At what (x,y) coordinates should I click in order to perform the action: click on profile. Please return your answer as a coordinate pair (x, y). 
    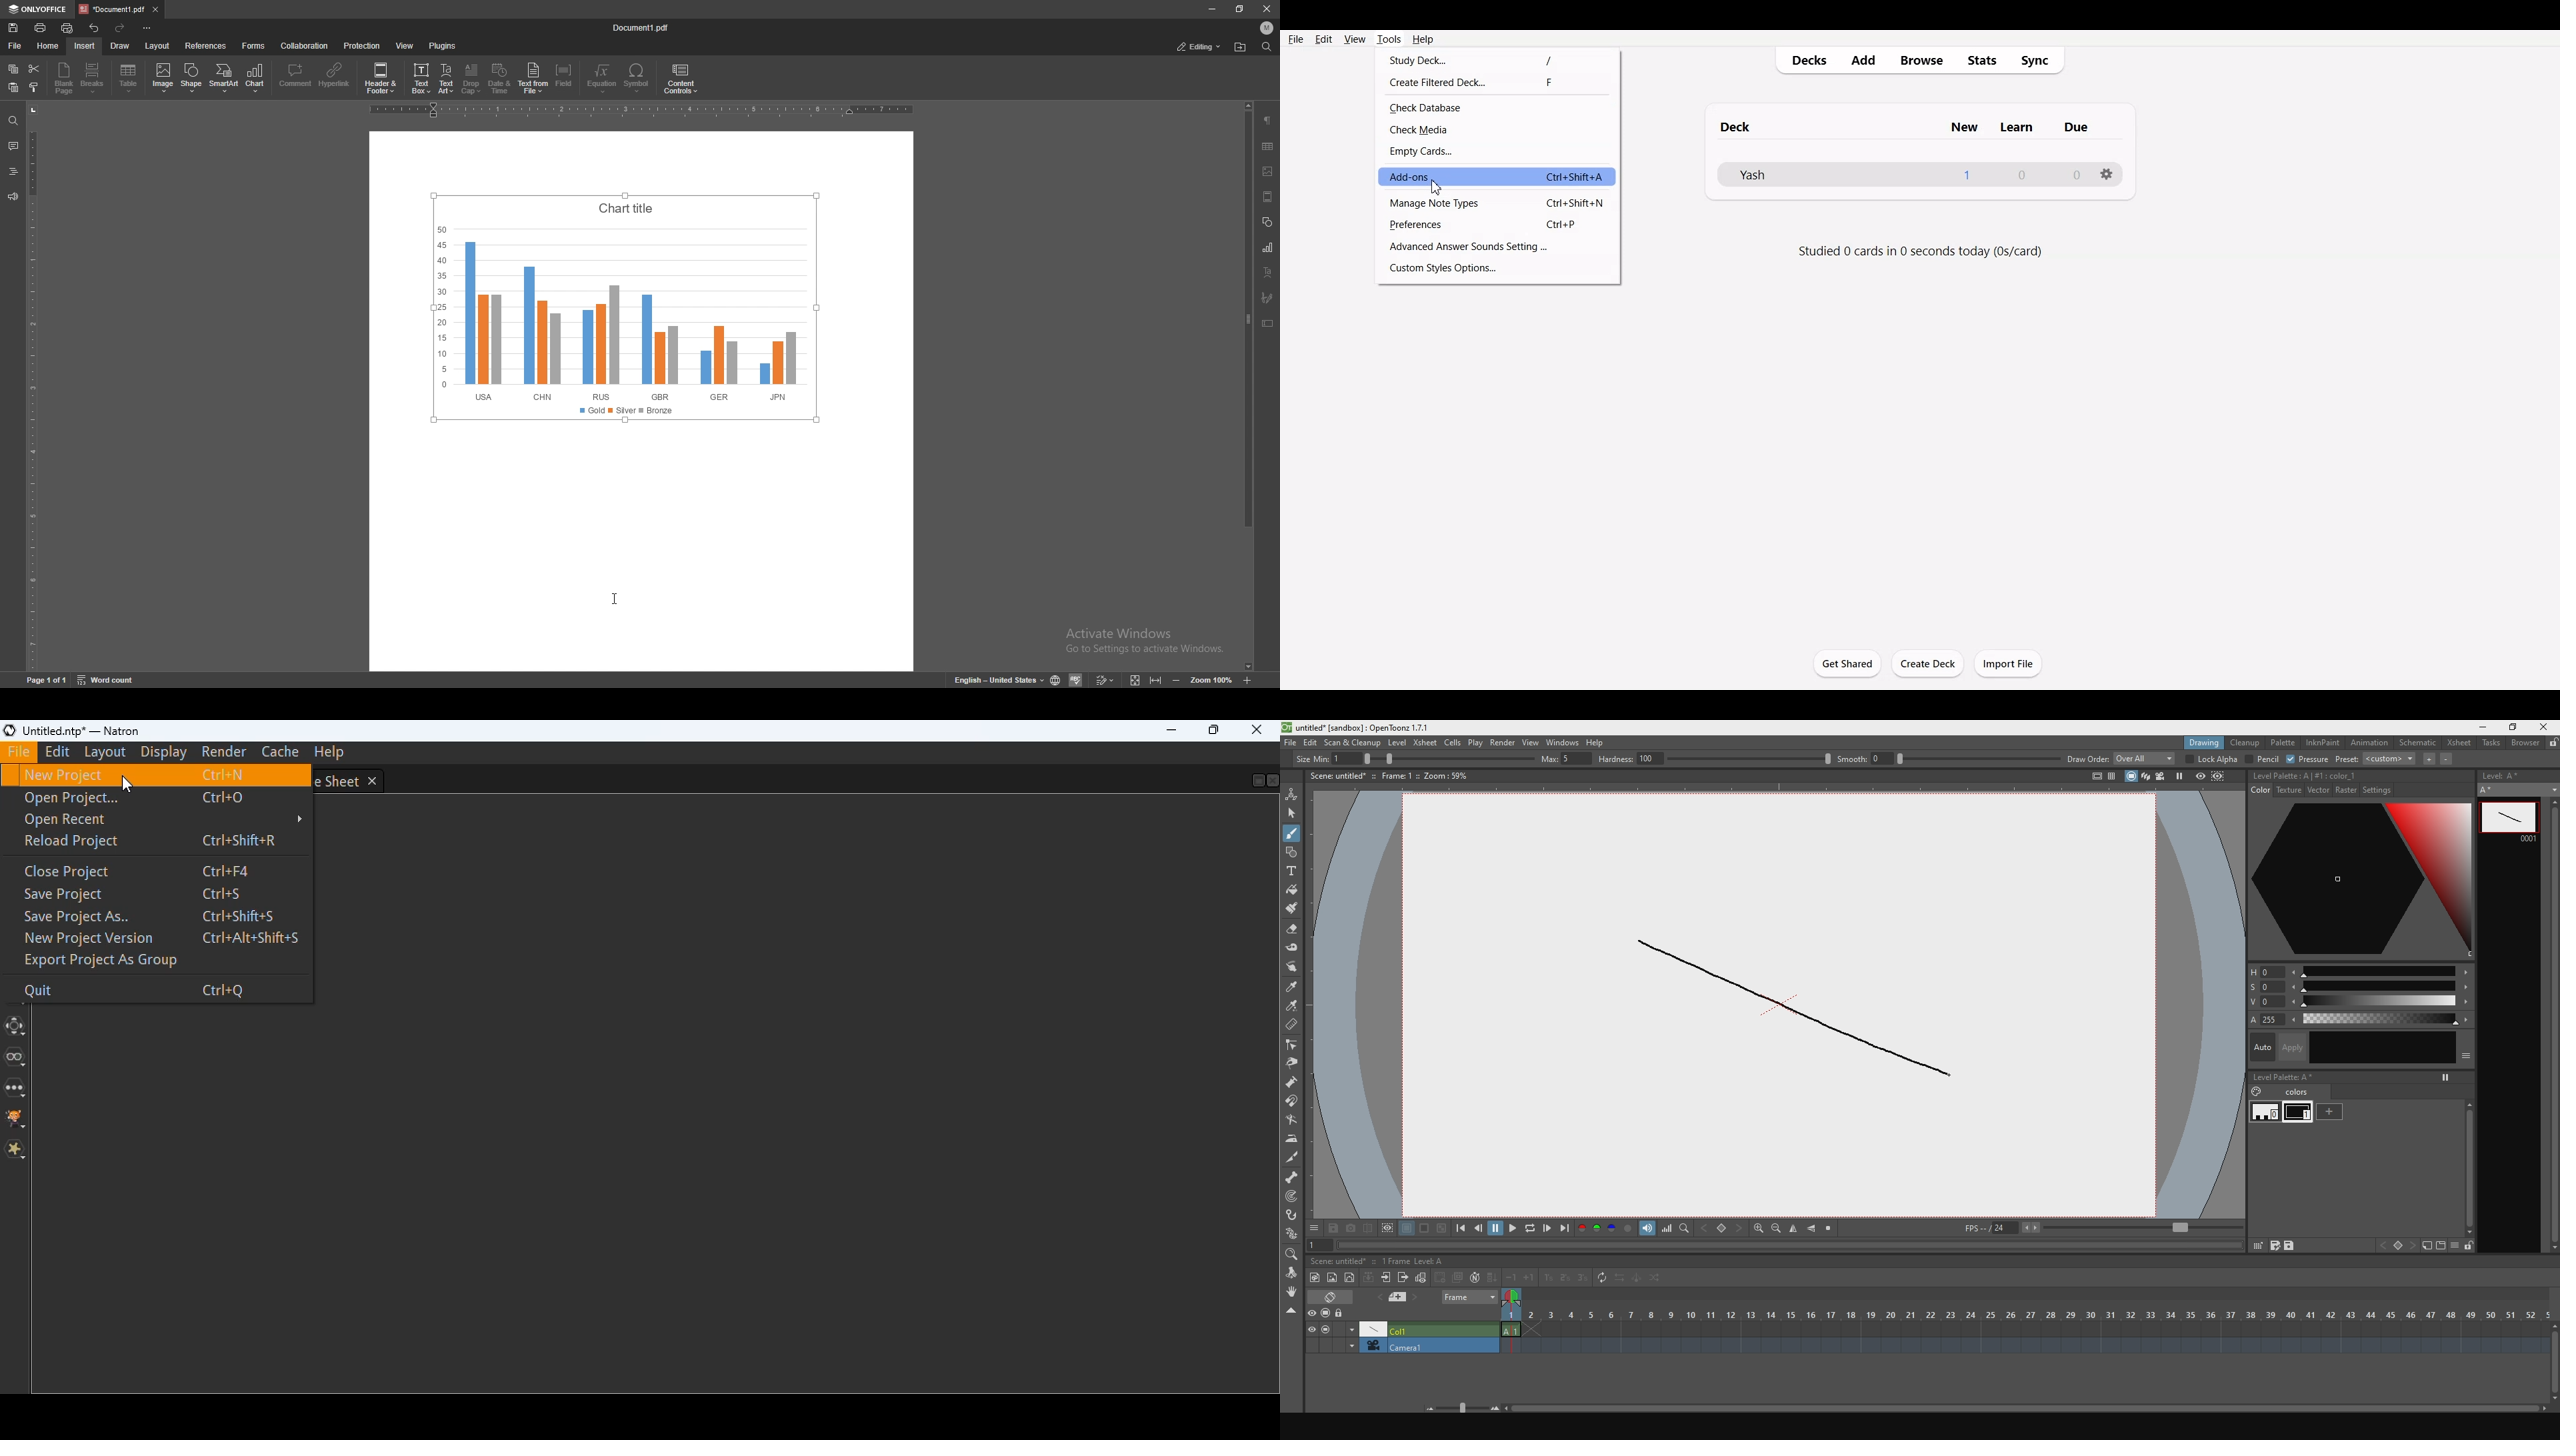
    Looking at the image, I should click on (1267, 27).